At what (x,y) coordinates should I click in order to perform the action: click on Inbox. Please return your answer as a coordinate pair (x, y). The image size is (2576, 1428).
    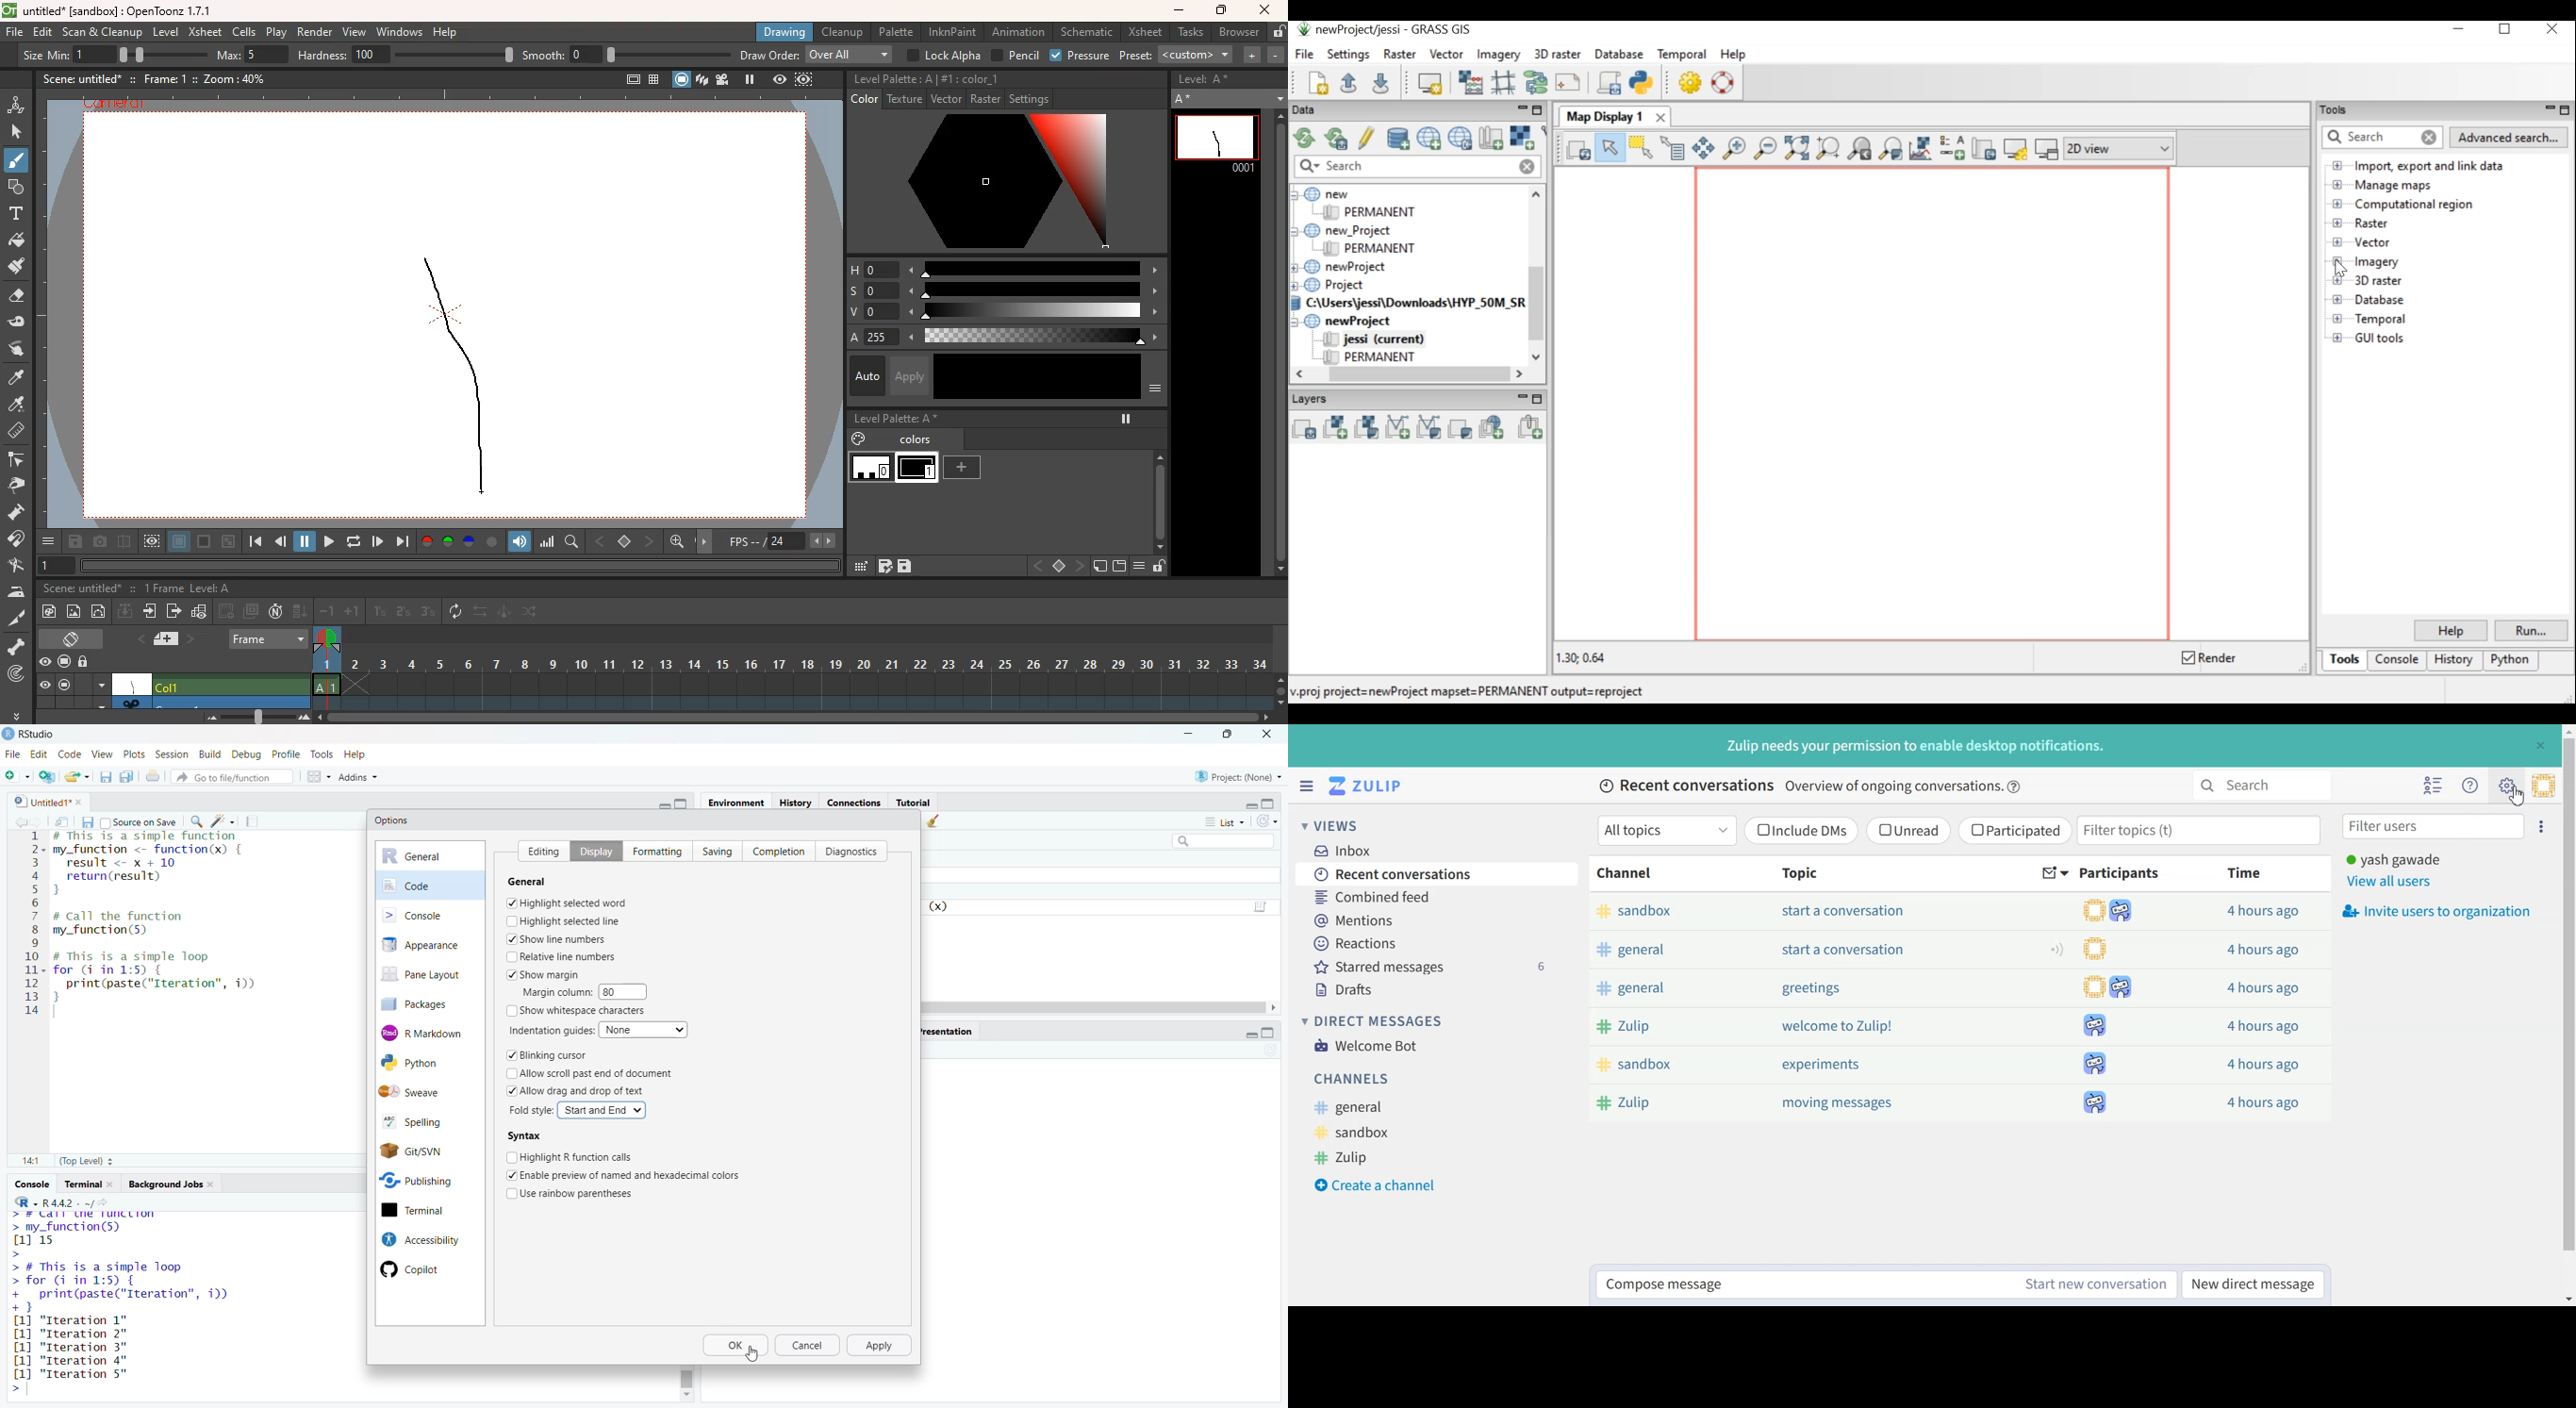
    Looking at the image, I should click on (1349, 850).